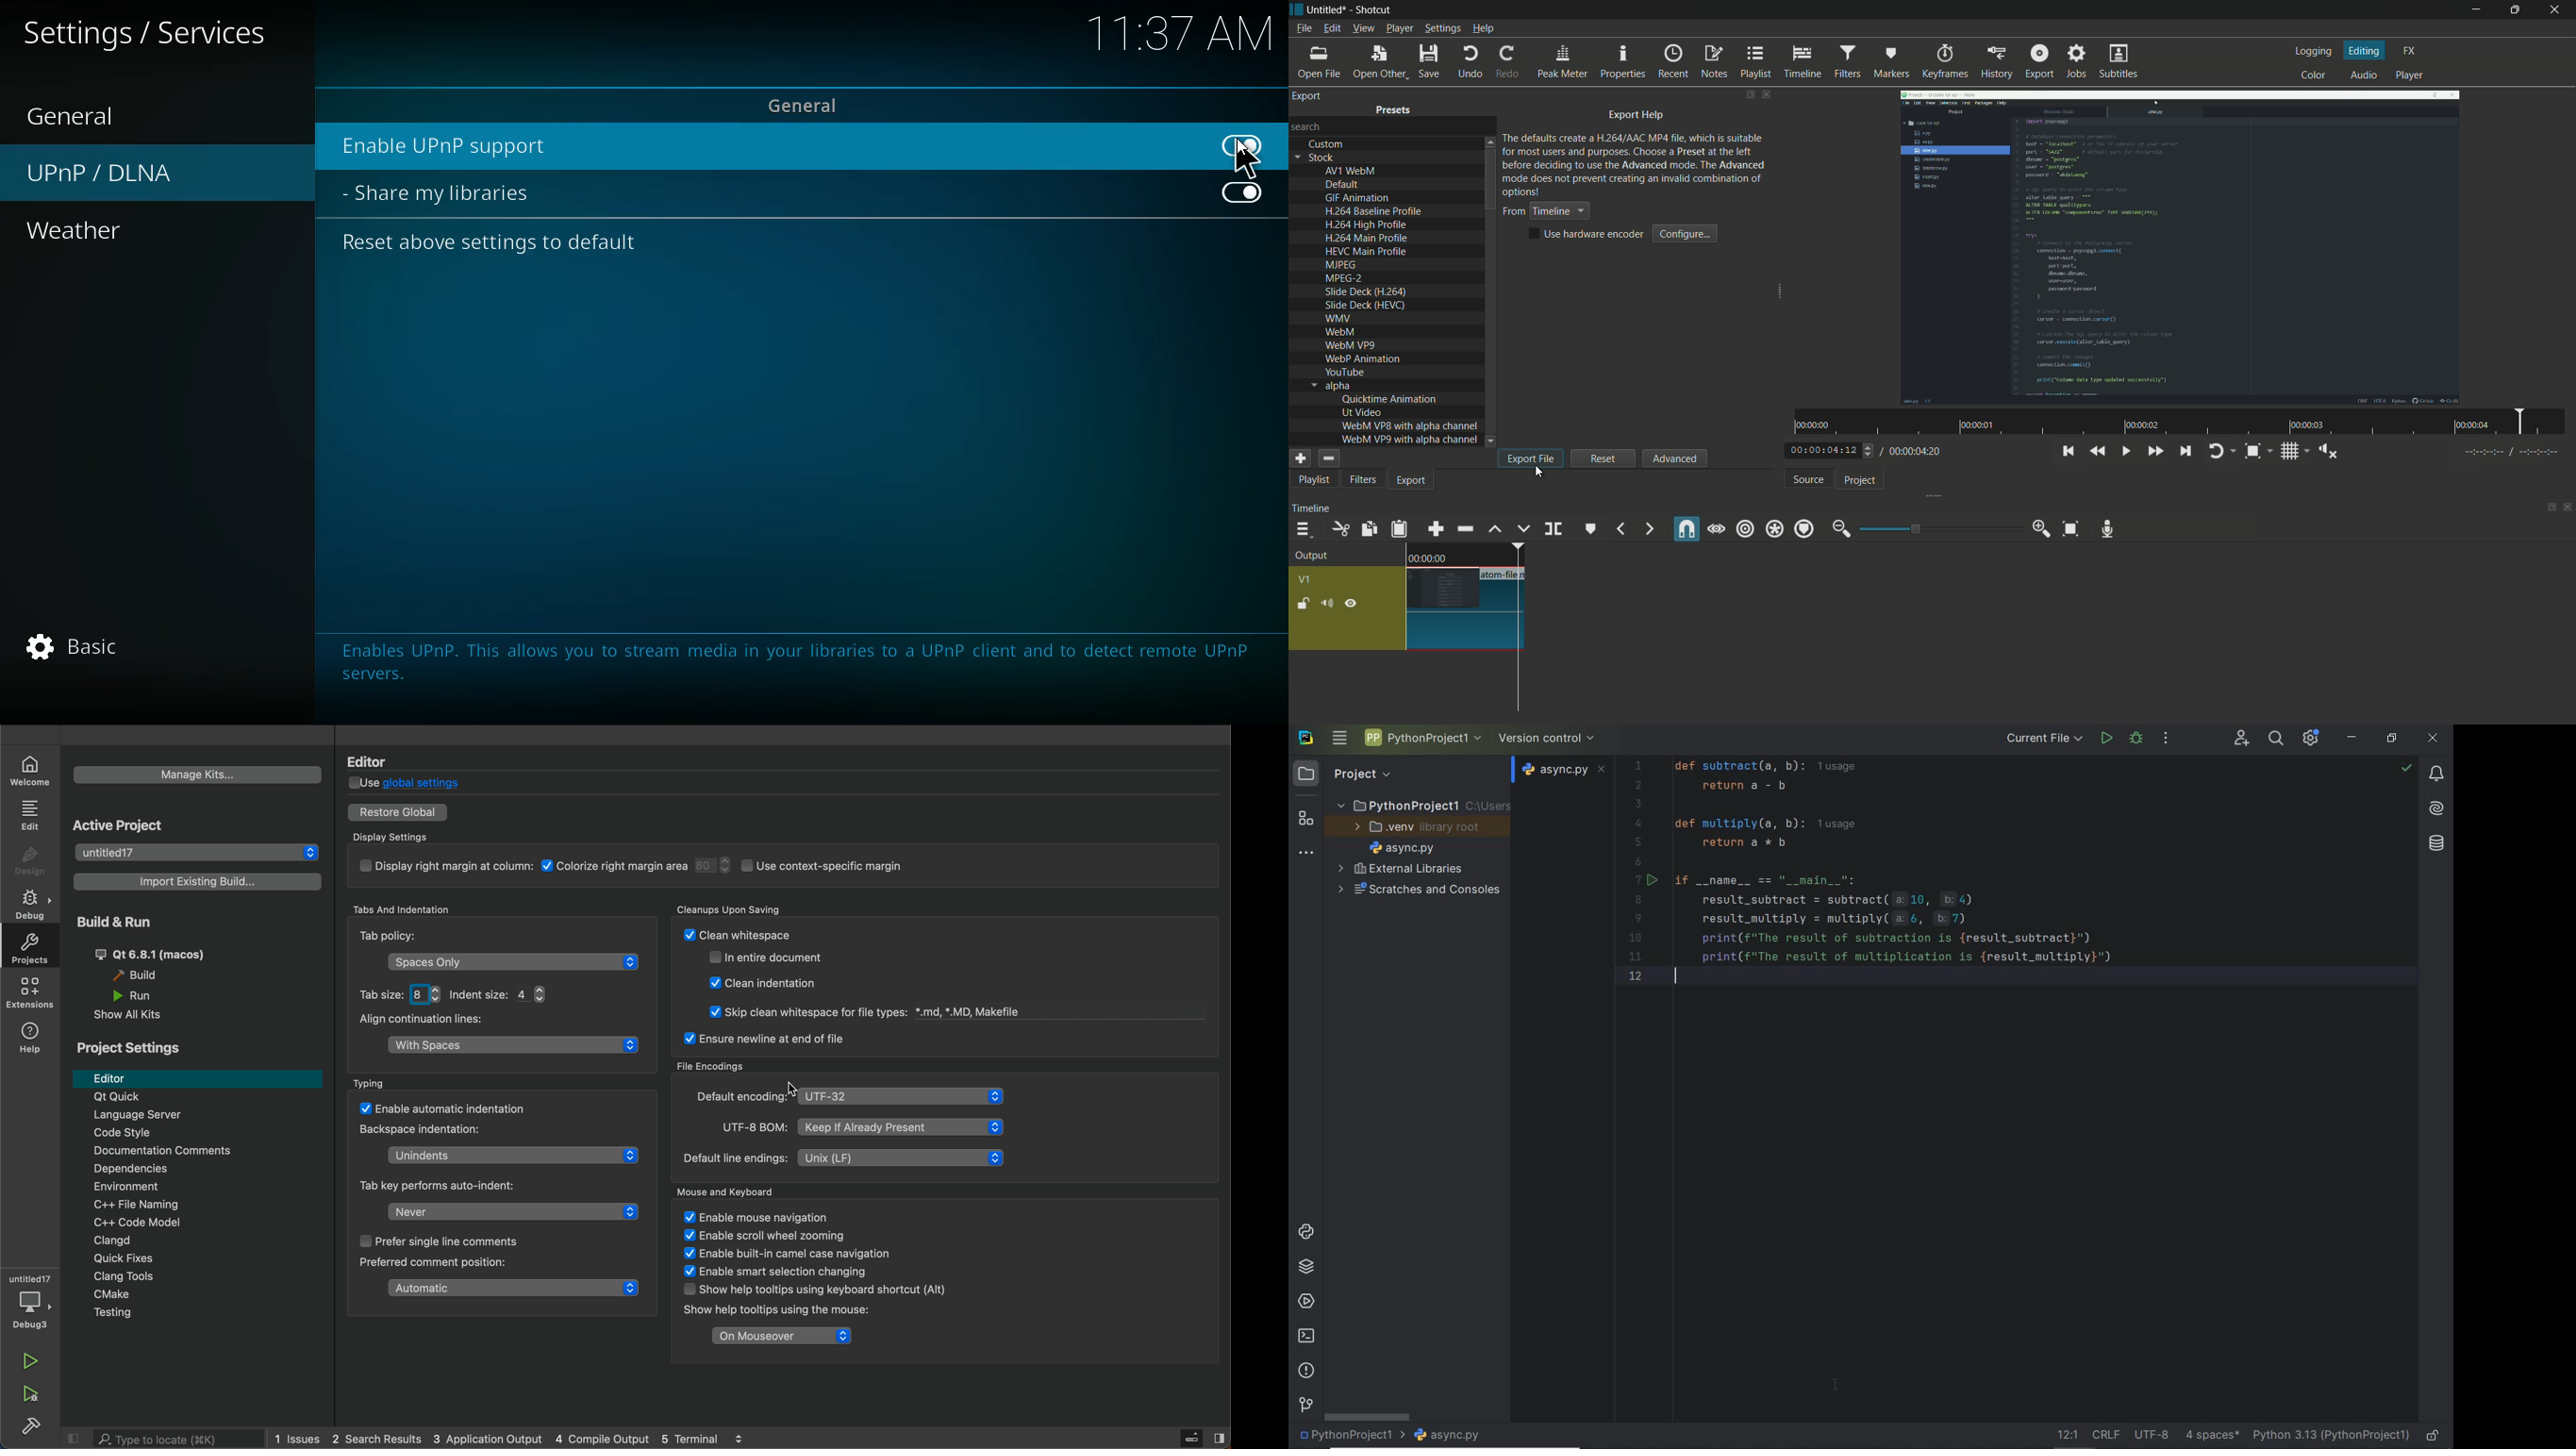 This screenshot has width=2576, height=1456. Describe the element at coordinates (1297, 9) in the screenshot. I see `app icon` at that location.